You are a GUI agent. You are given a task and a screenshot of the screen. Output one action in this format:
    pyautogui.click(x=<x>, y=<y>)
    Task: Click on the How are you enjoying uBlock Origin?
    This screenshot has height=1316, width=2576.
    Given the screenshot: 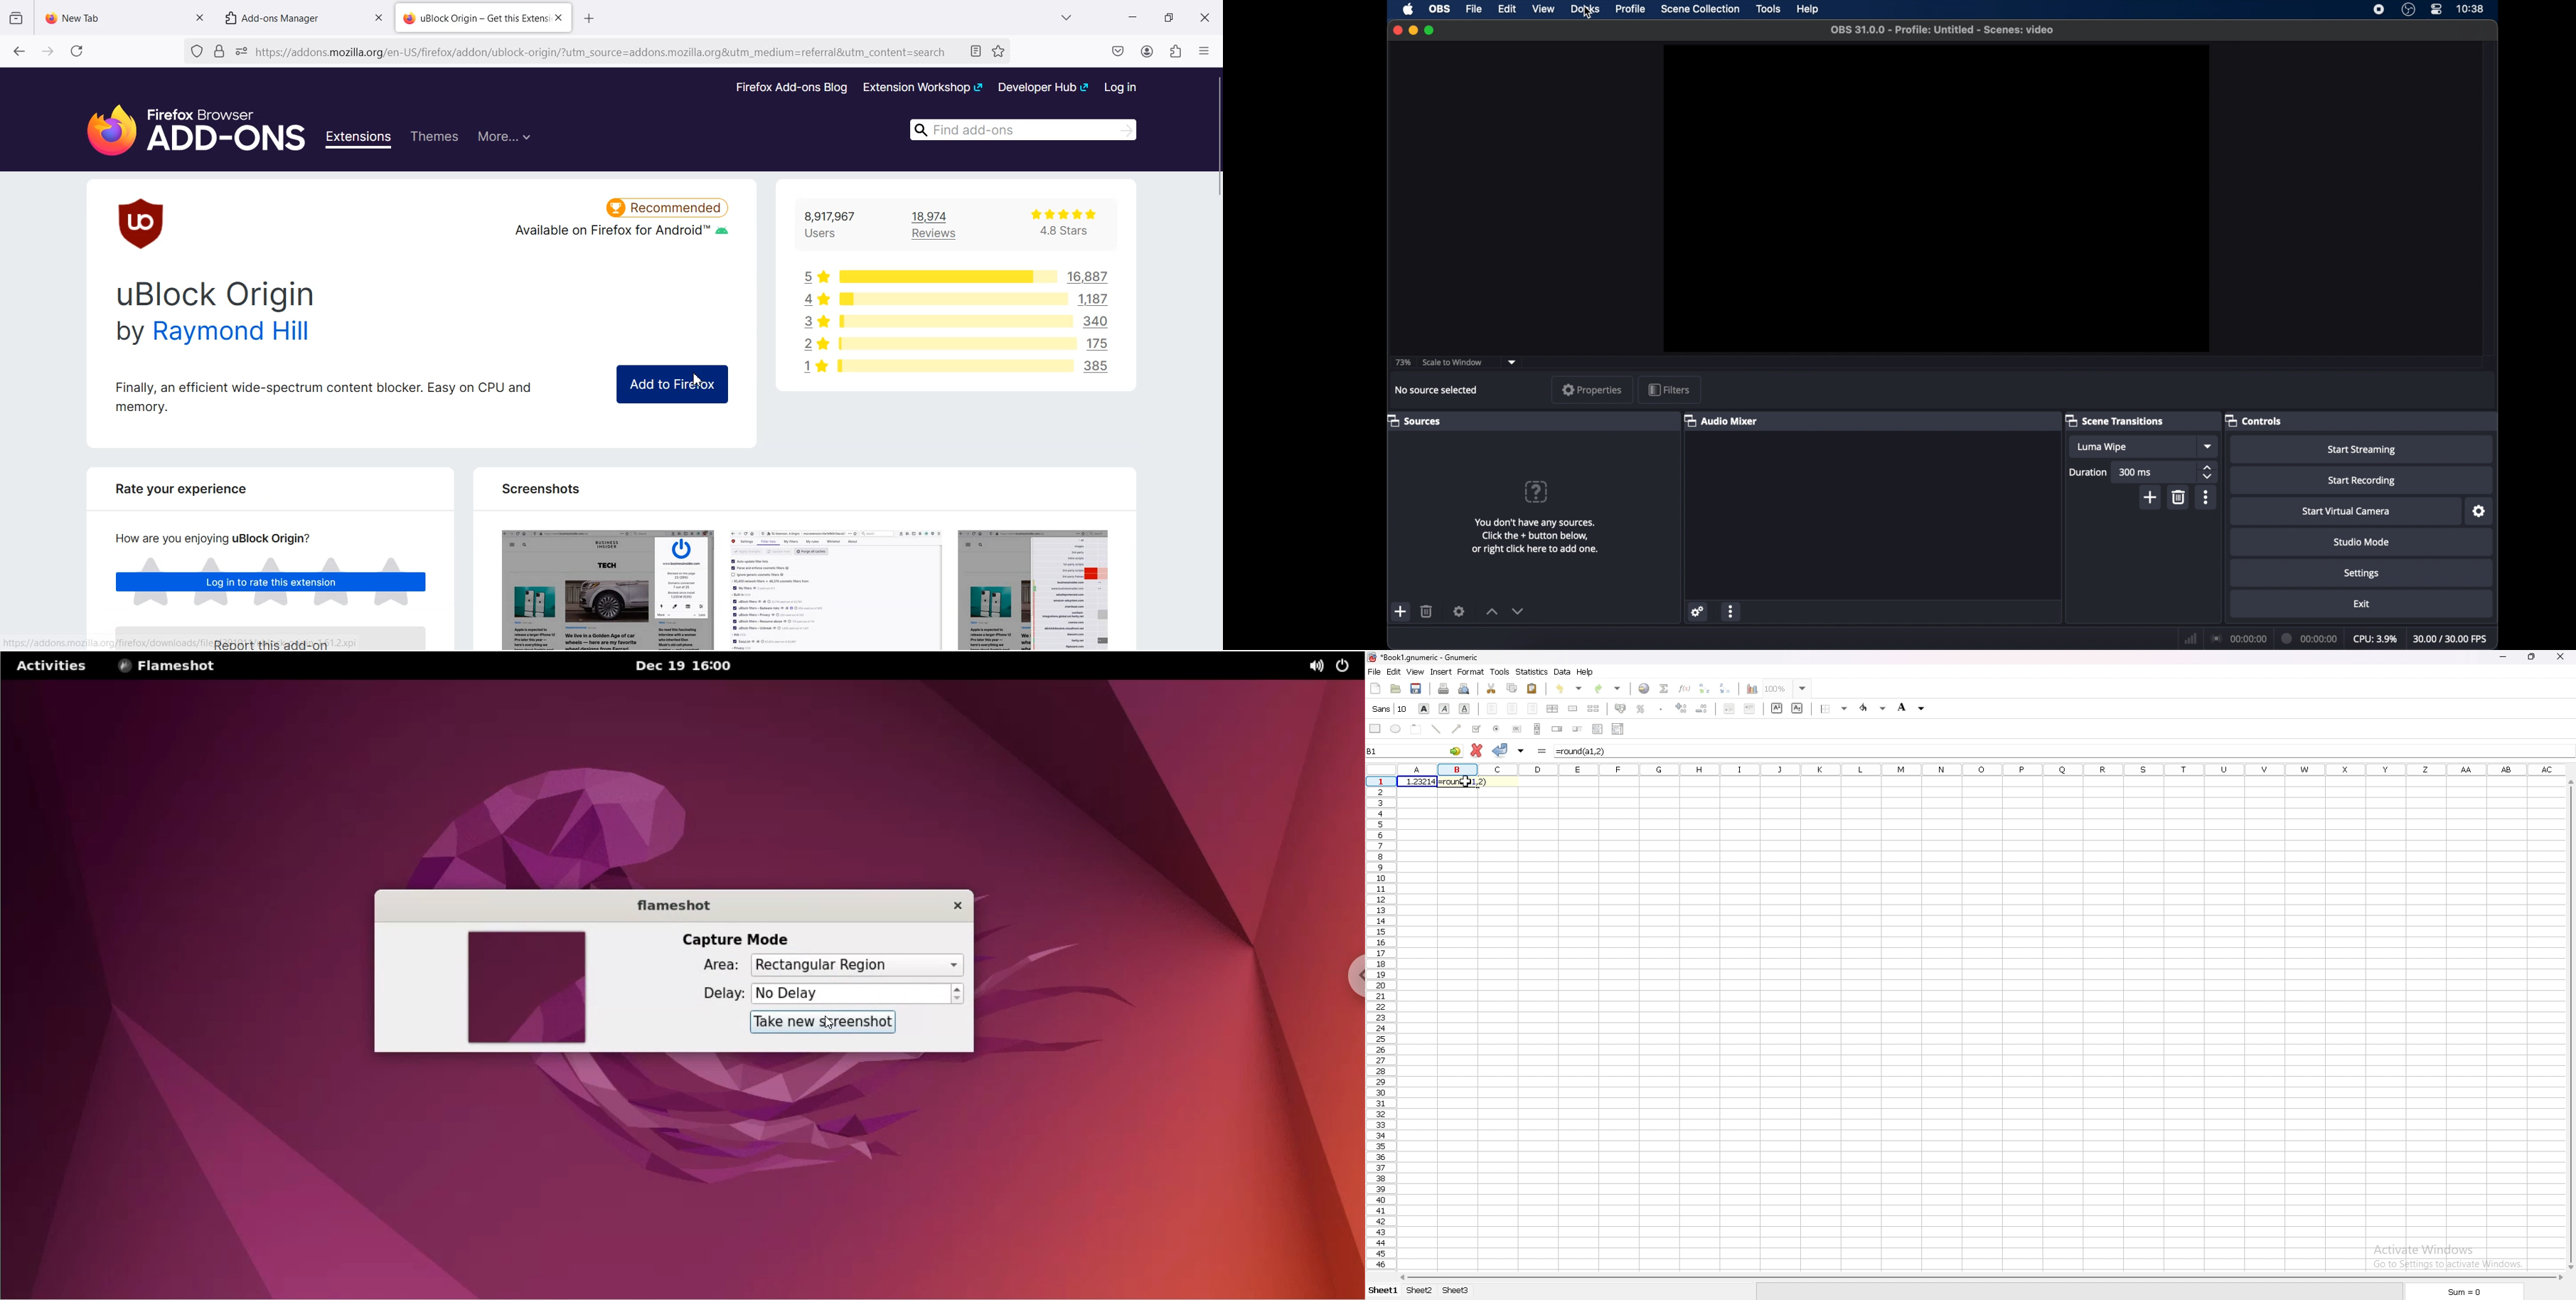 What is the action you would take?
    pyautogui.click(x=208, y=538)
    